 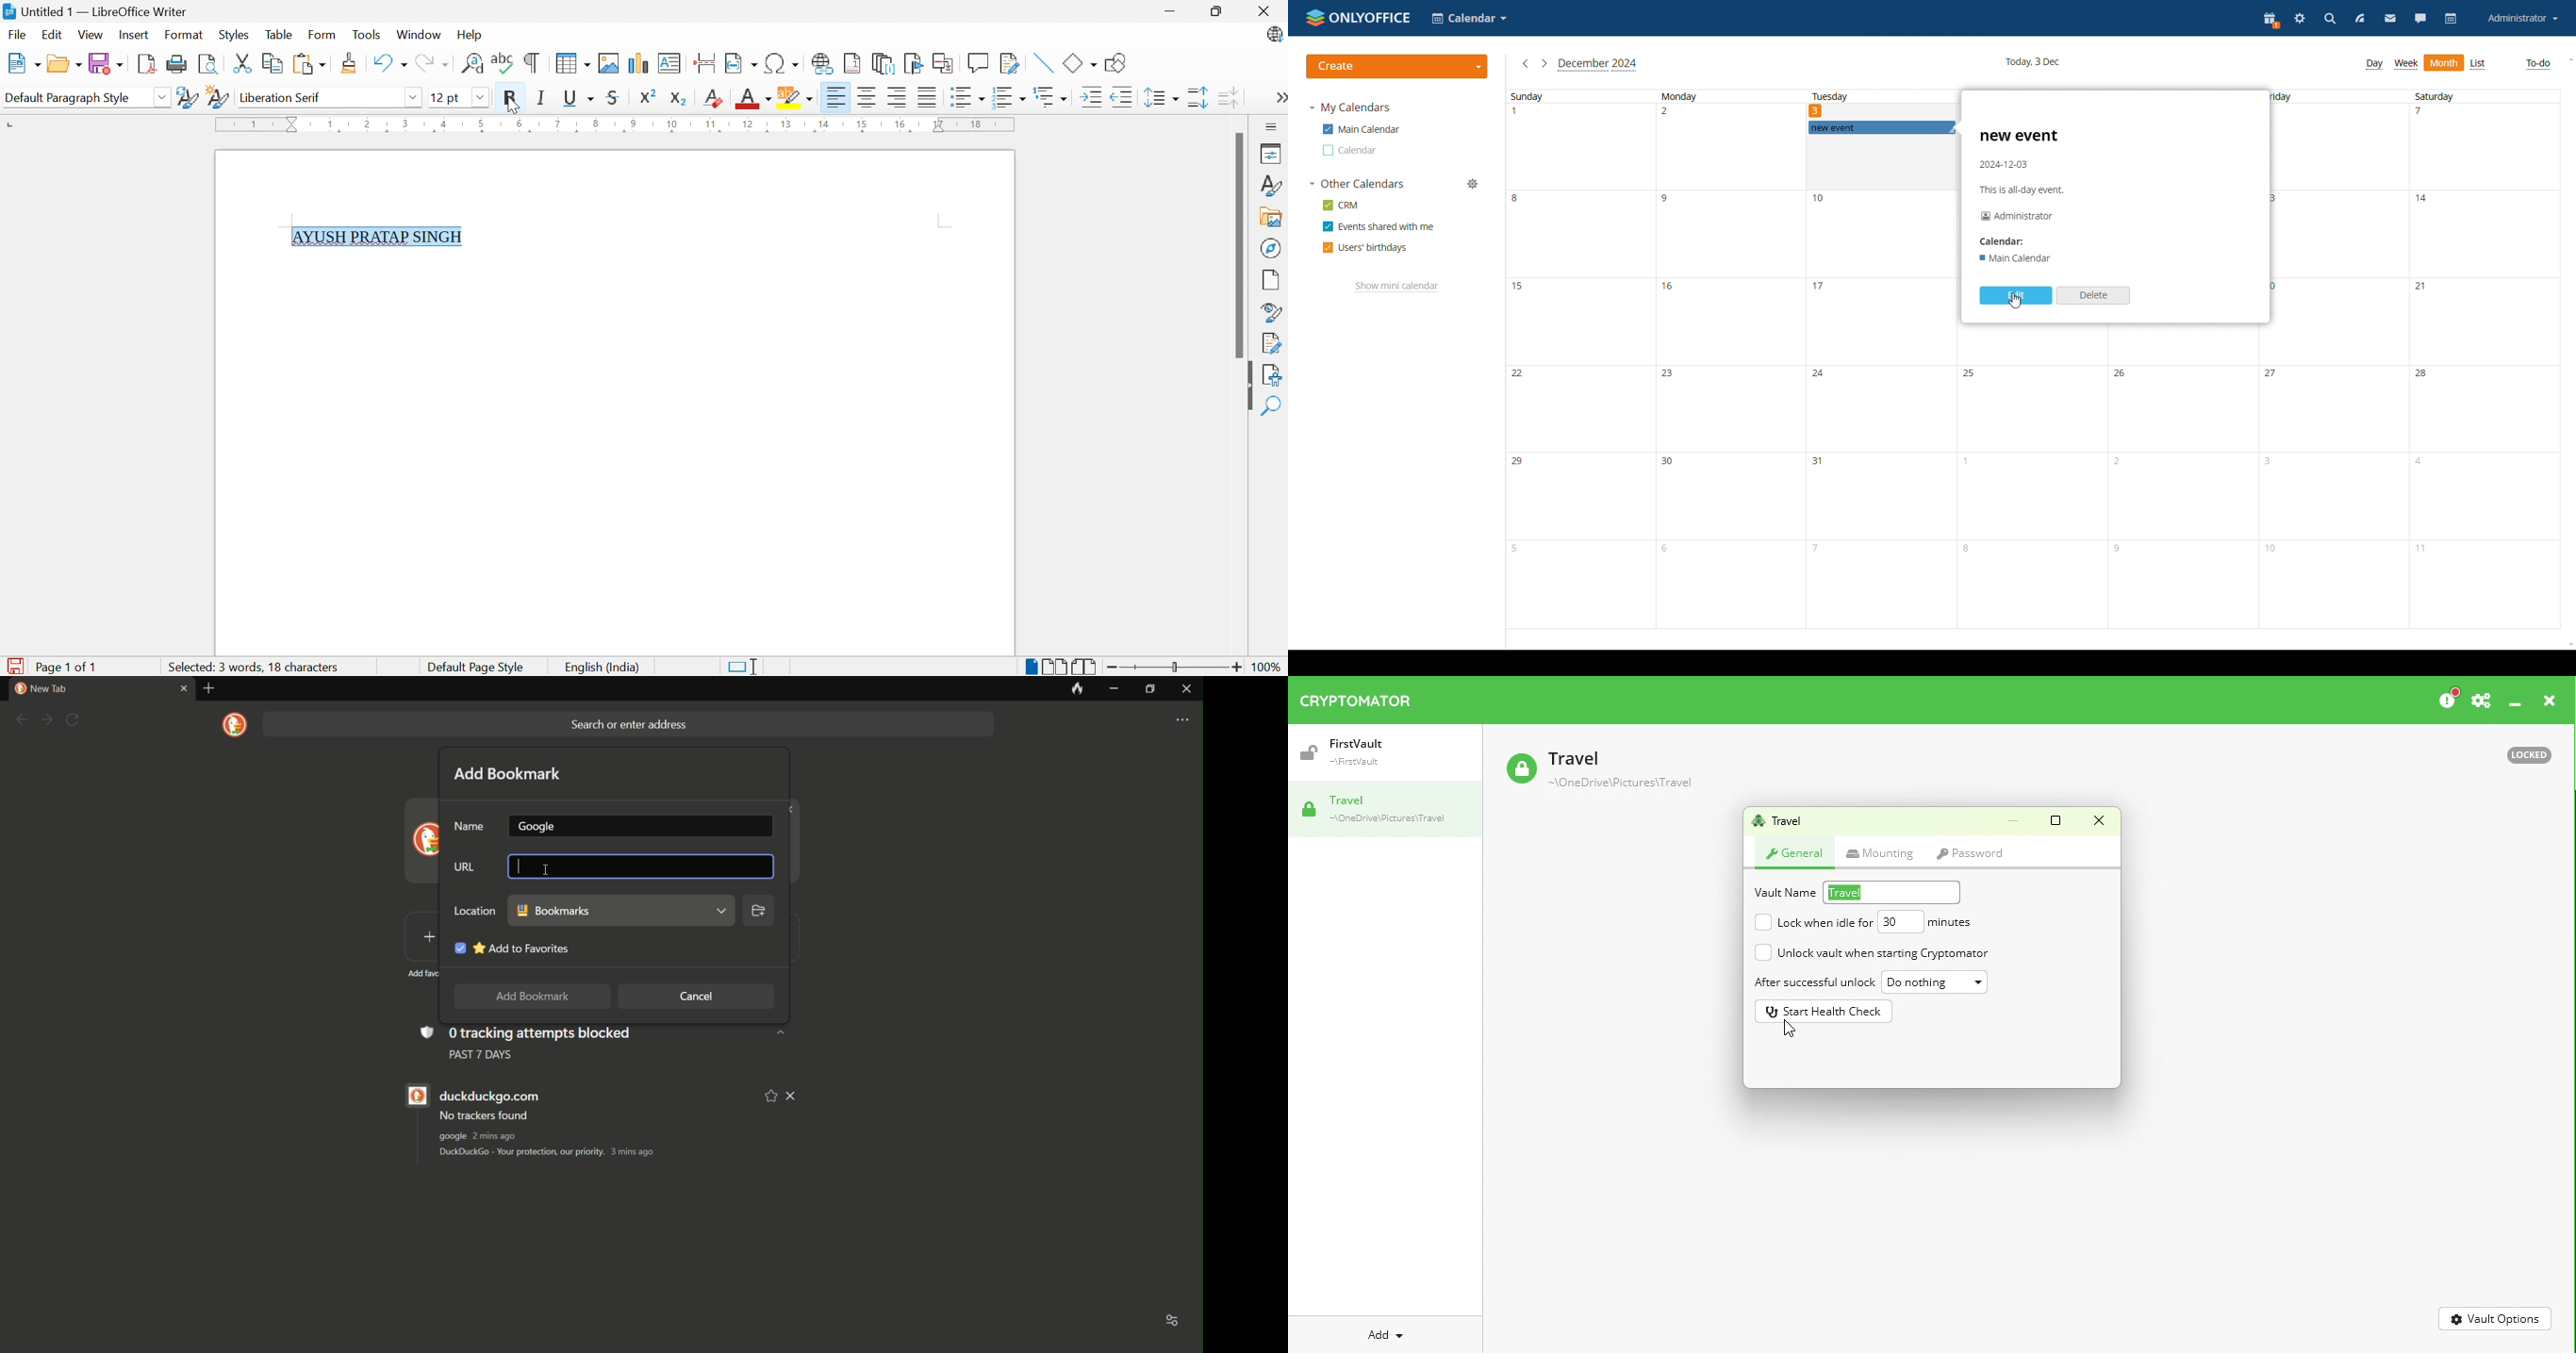 I want to click on back, so click(x=21, y=720).